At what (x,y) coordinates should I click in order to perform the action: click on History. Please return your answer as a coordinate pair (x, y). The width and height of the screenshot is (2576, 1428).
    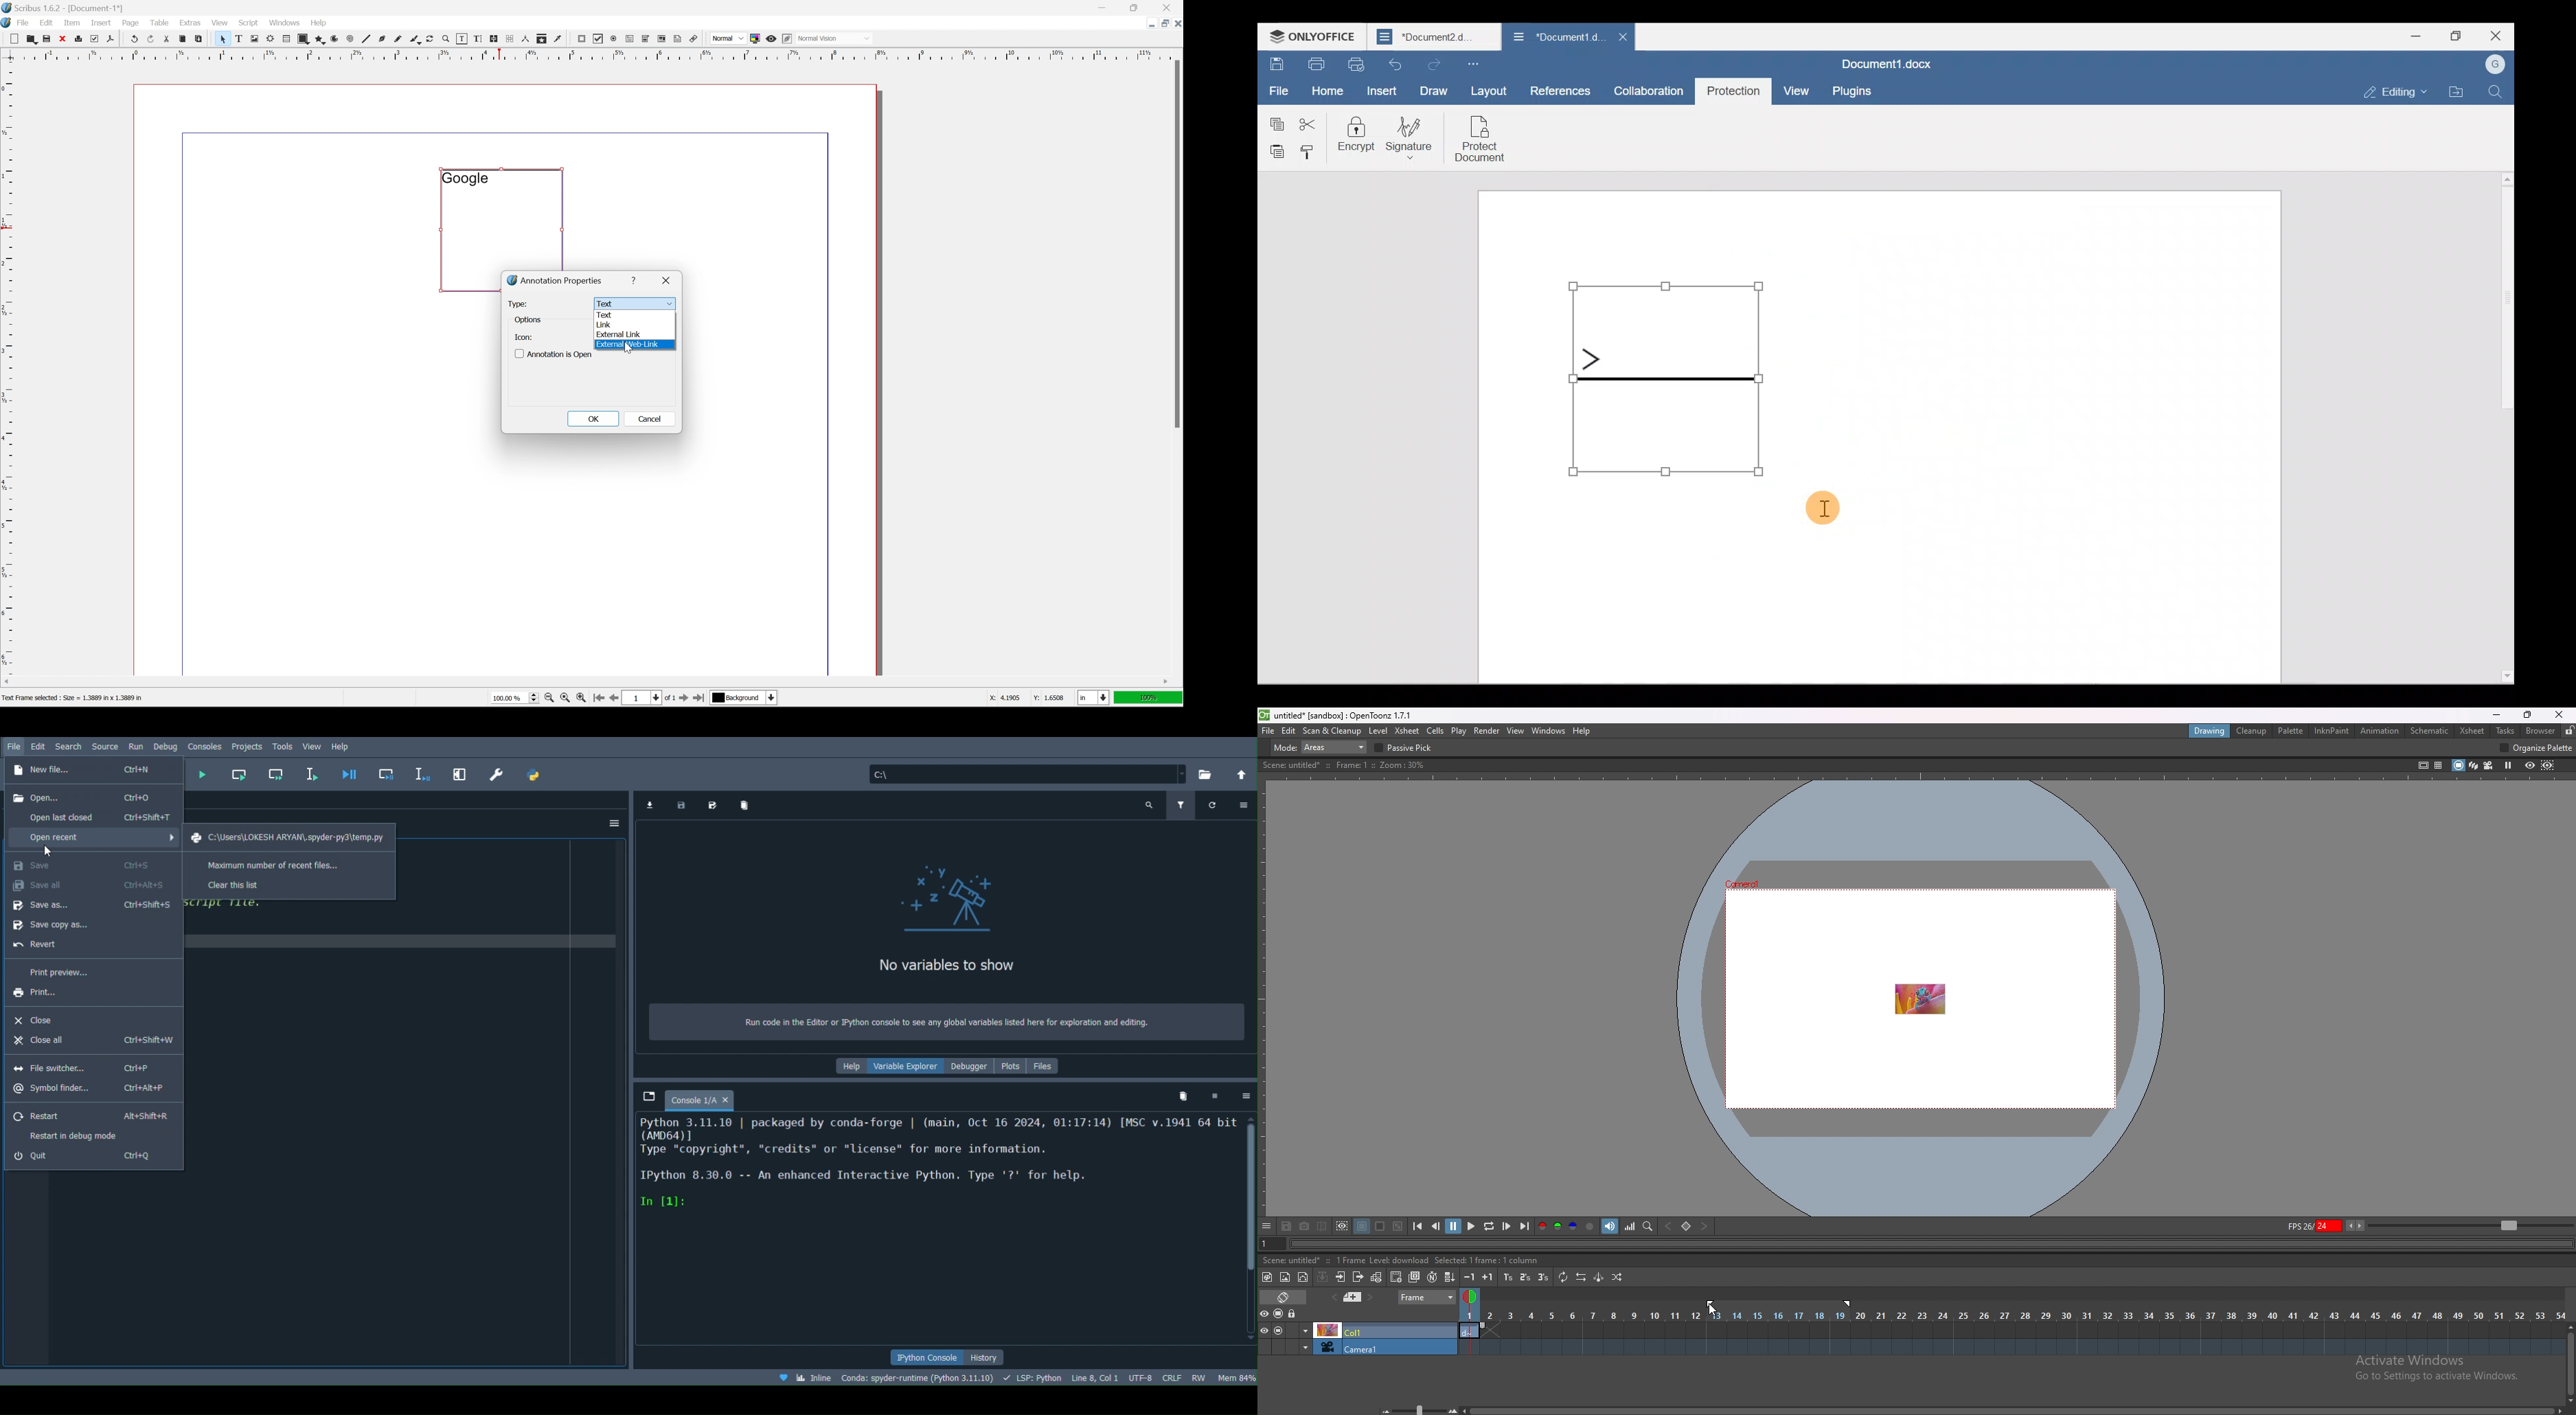
    Looking at the image, I should click on (986, 1355).